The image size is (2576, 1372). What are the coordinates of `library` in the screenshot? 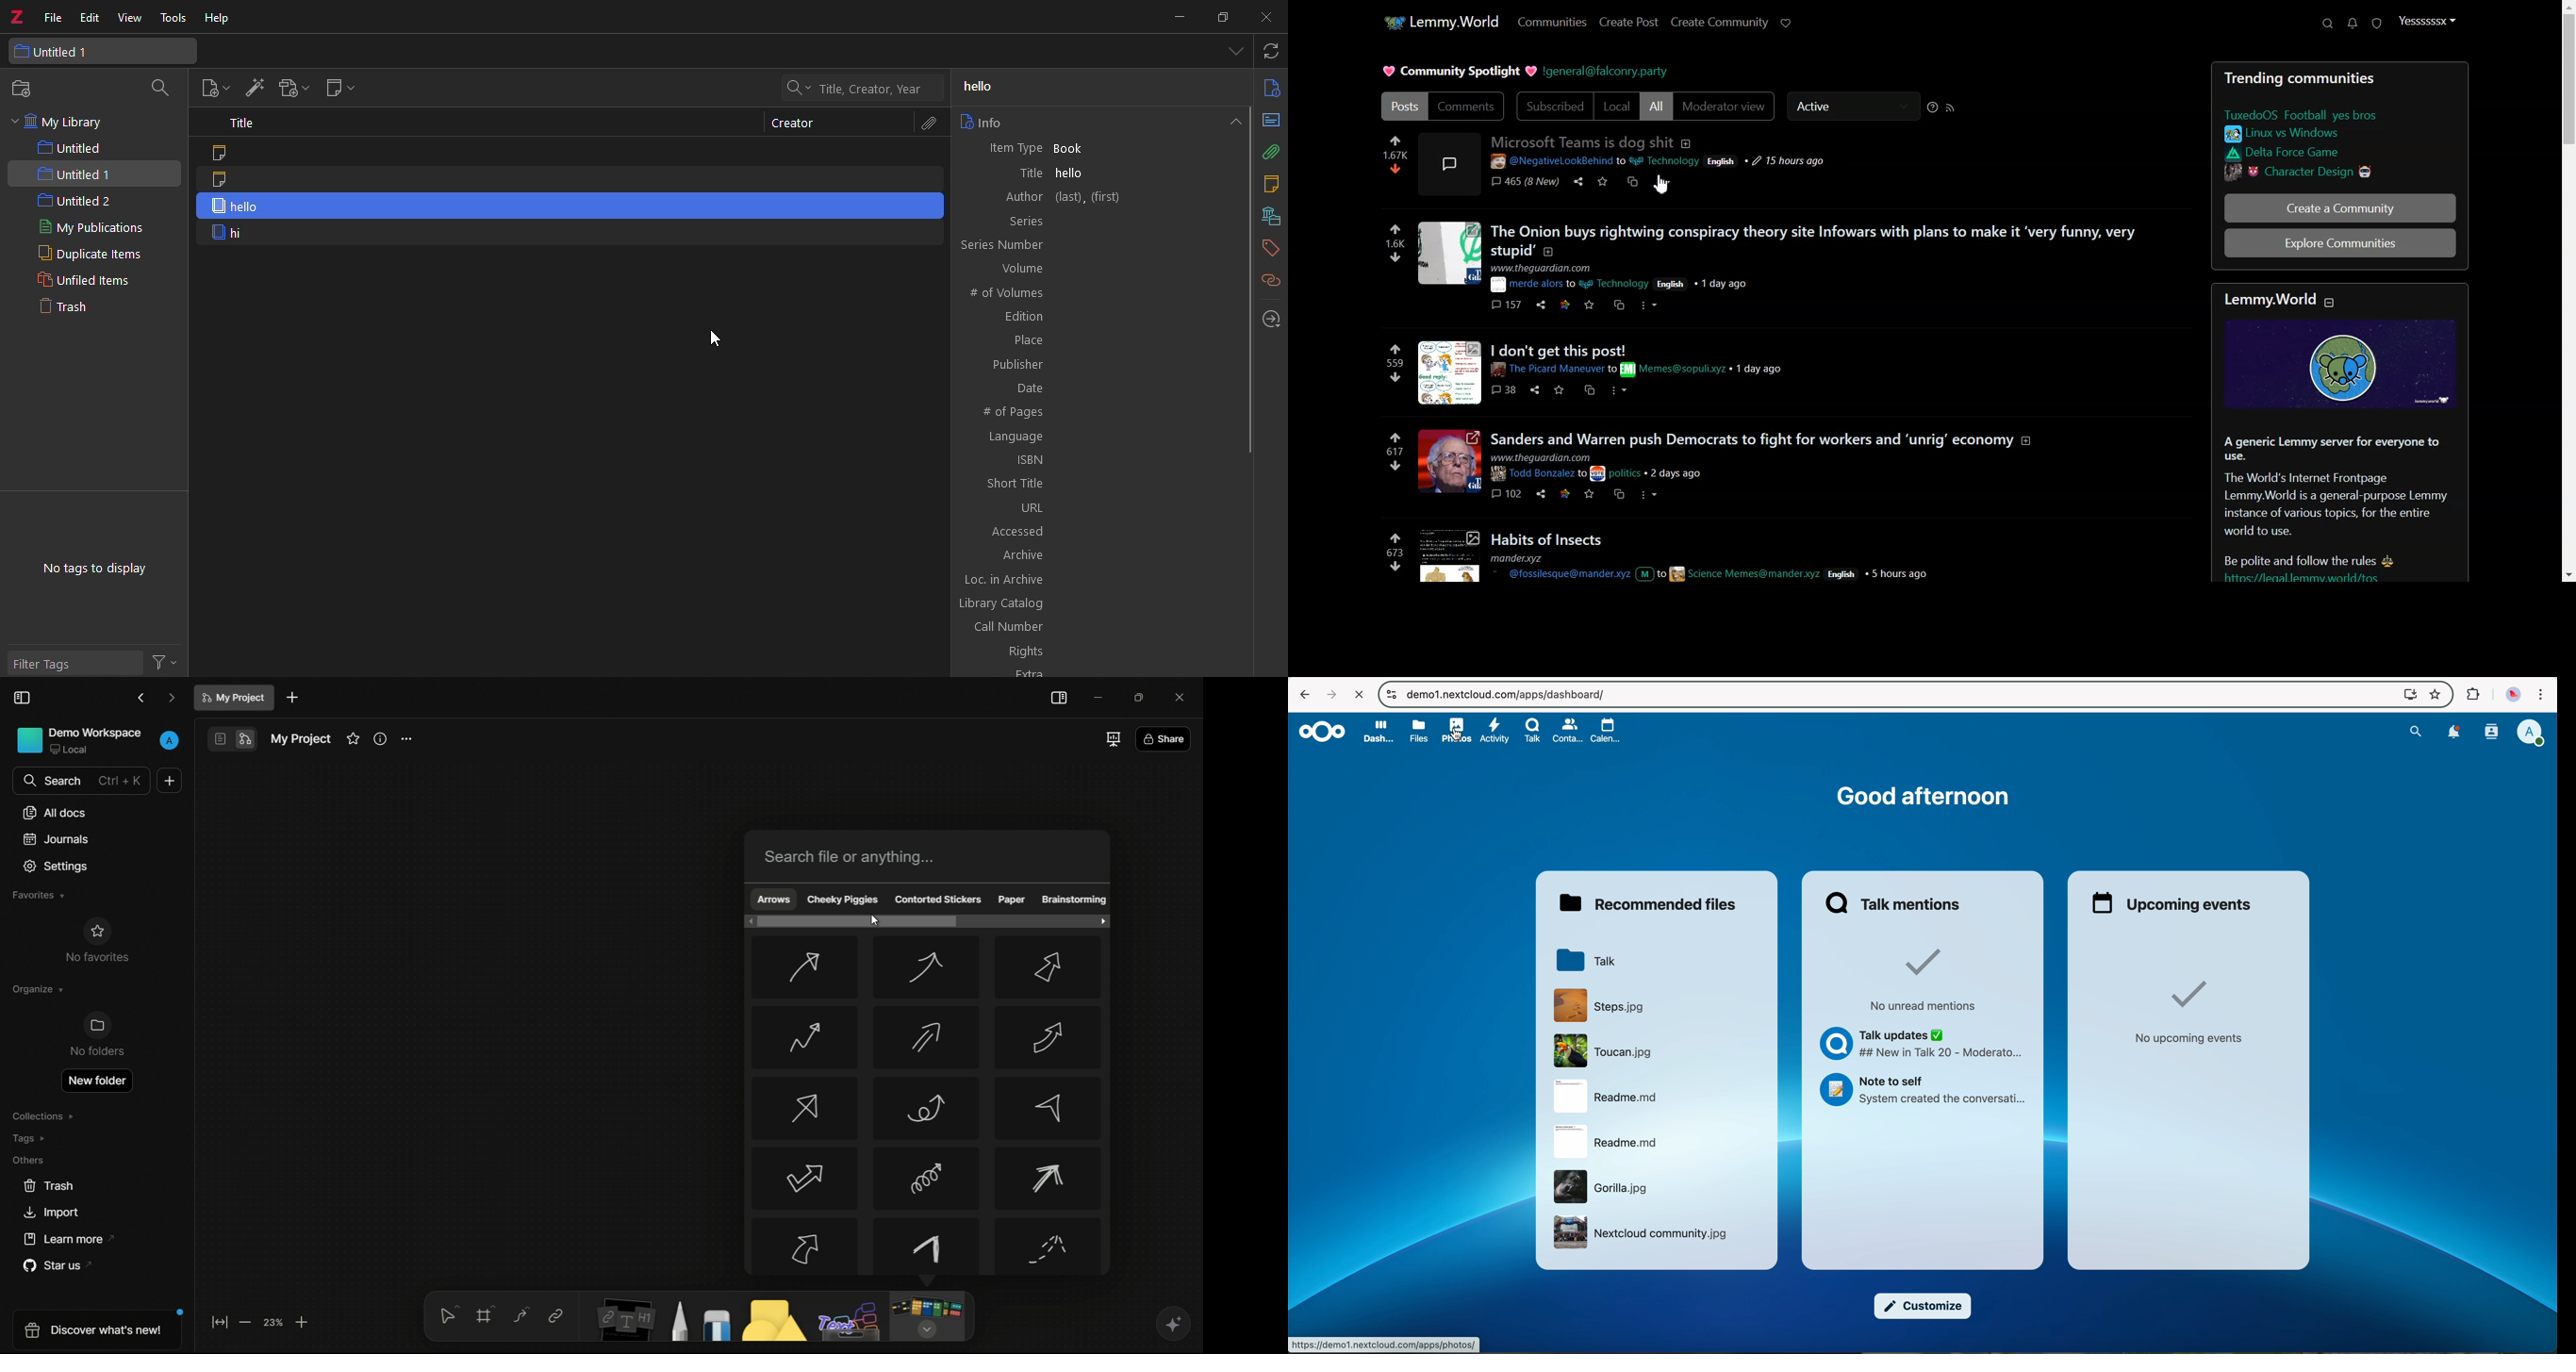 It's located at (1268, 216).